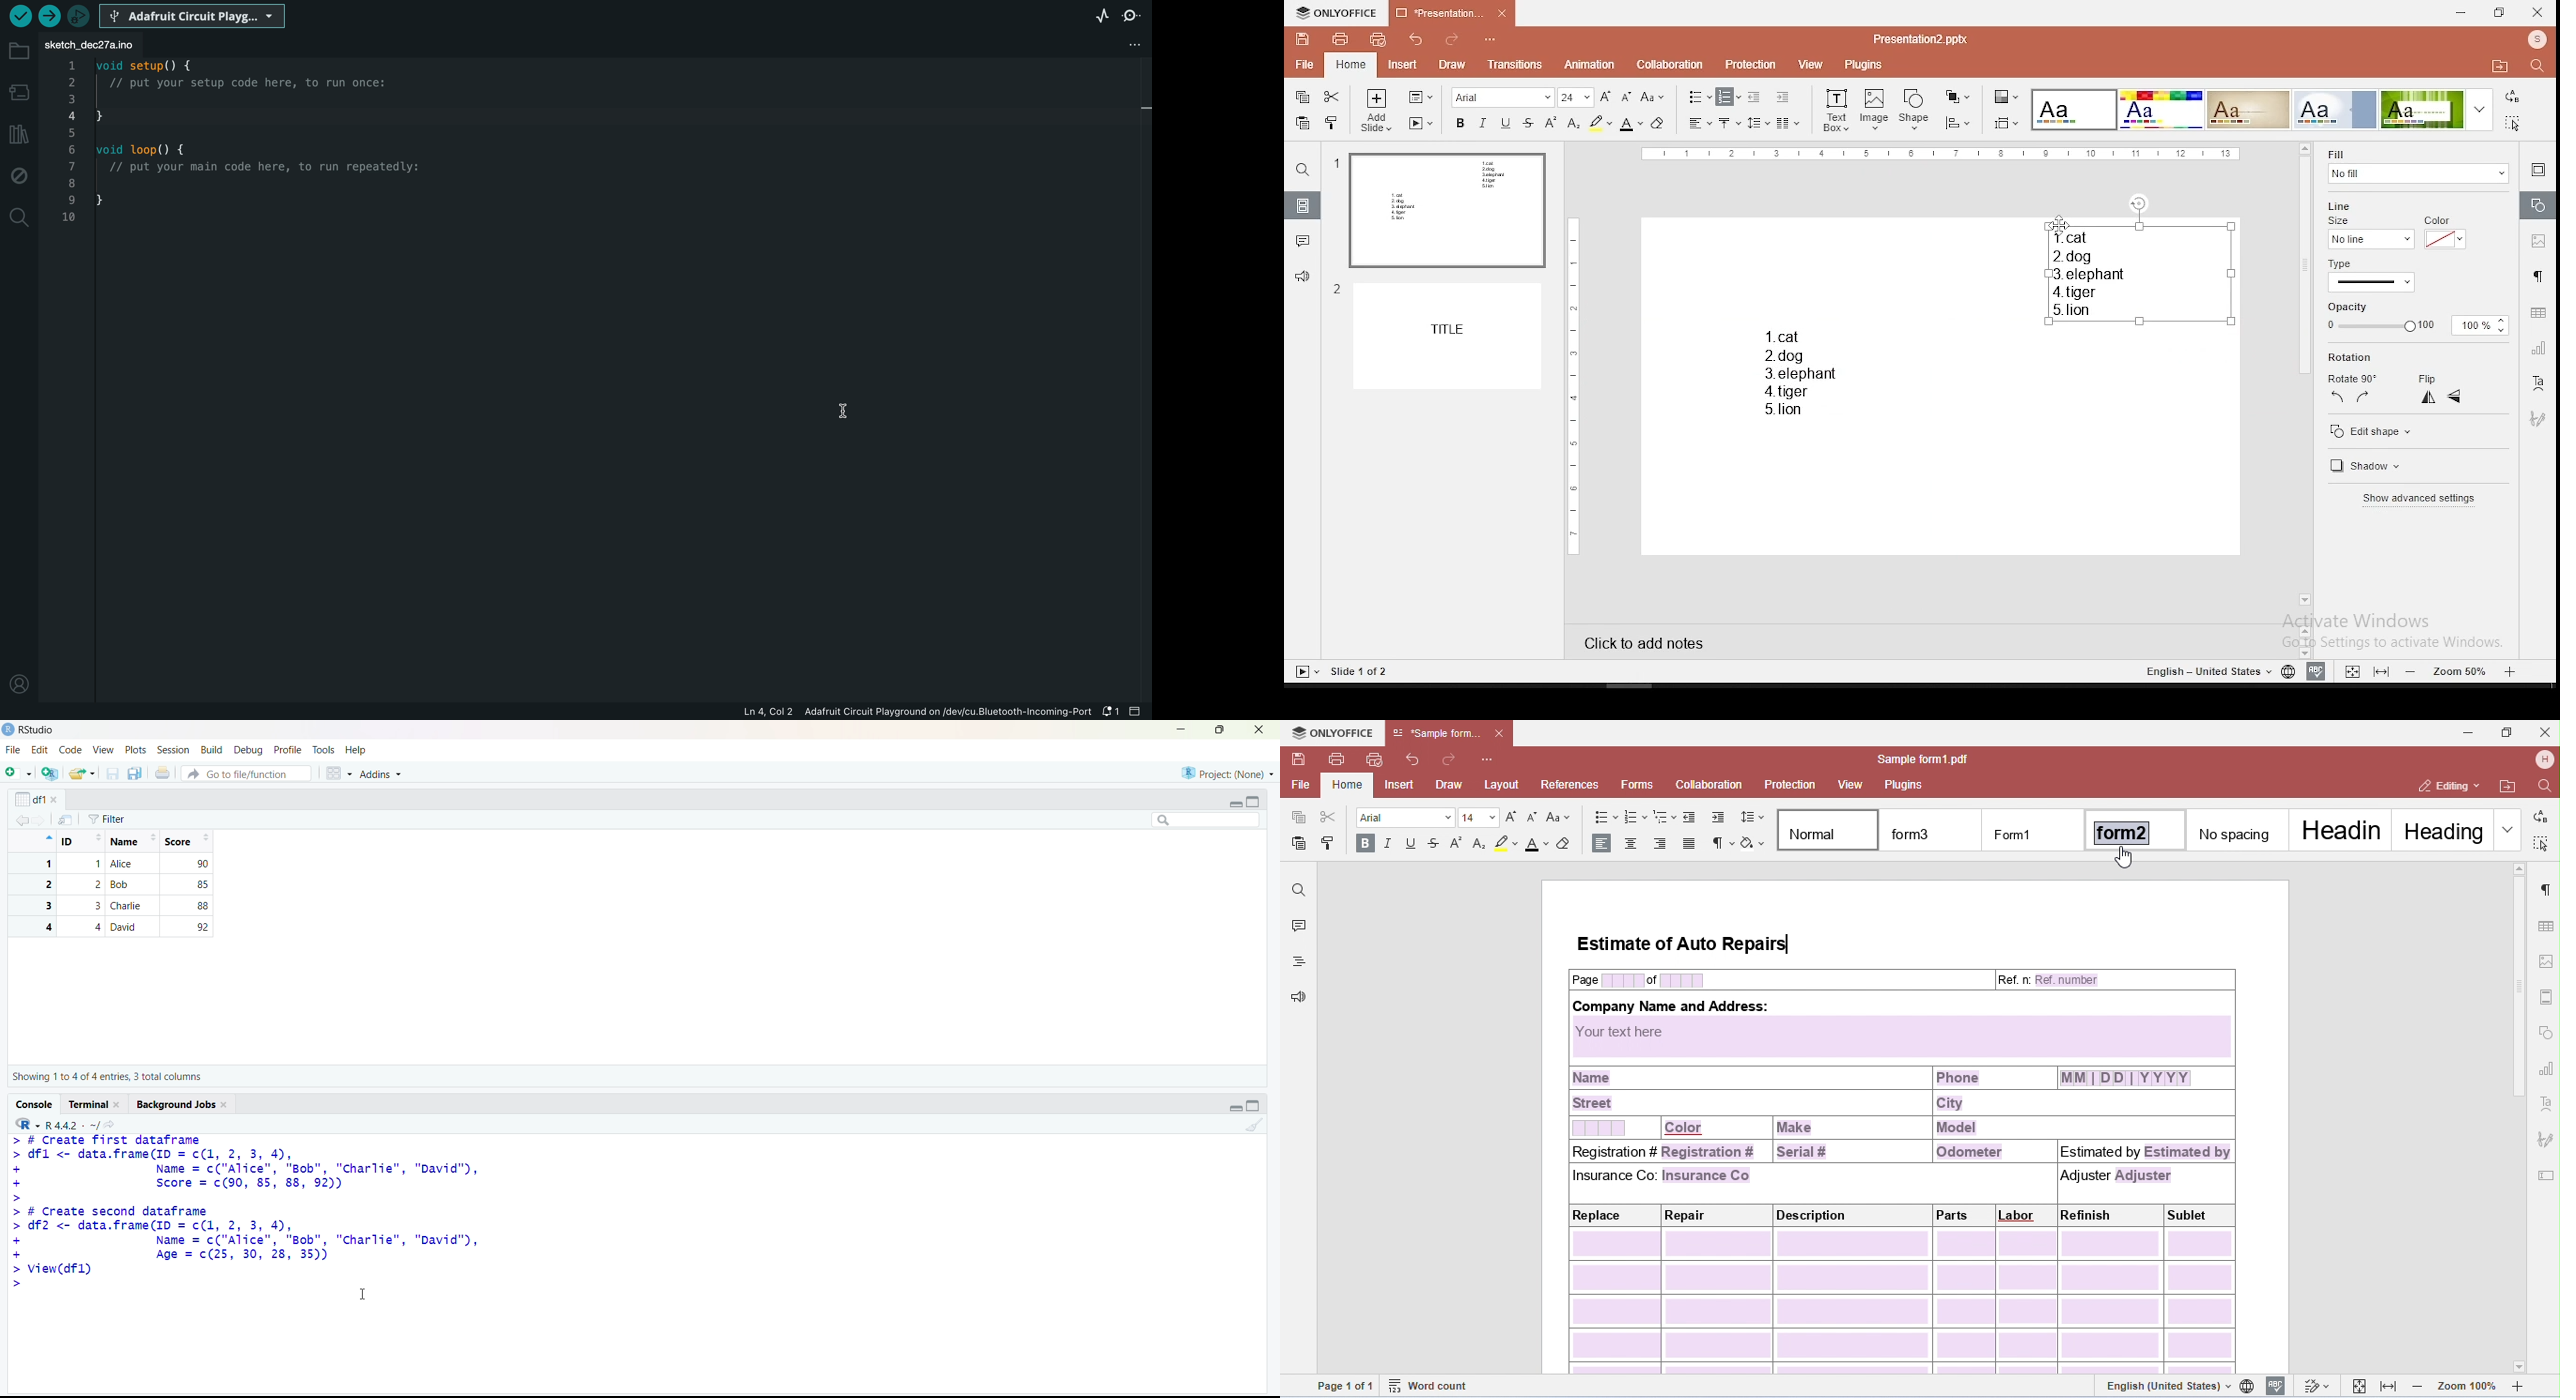 Image resolution: width=2576 pixels, height=1400 pixels. What do you see at coordinates (9, 730) in the screenshot?
I see `logo` at bounding box center [9, 730].